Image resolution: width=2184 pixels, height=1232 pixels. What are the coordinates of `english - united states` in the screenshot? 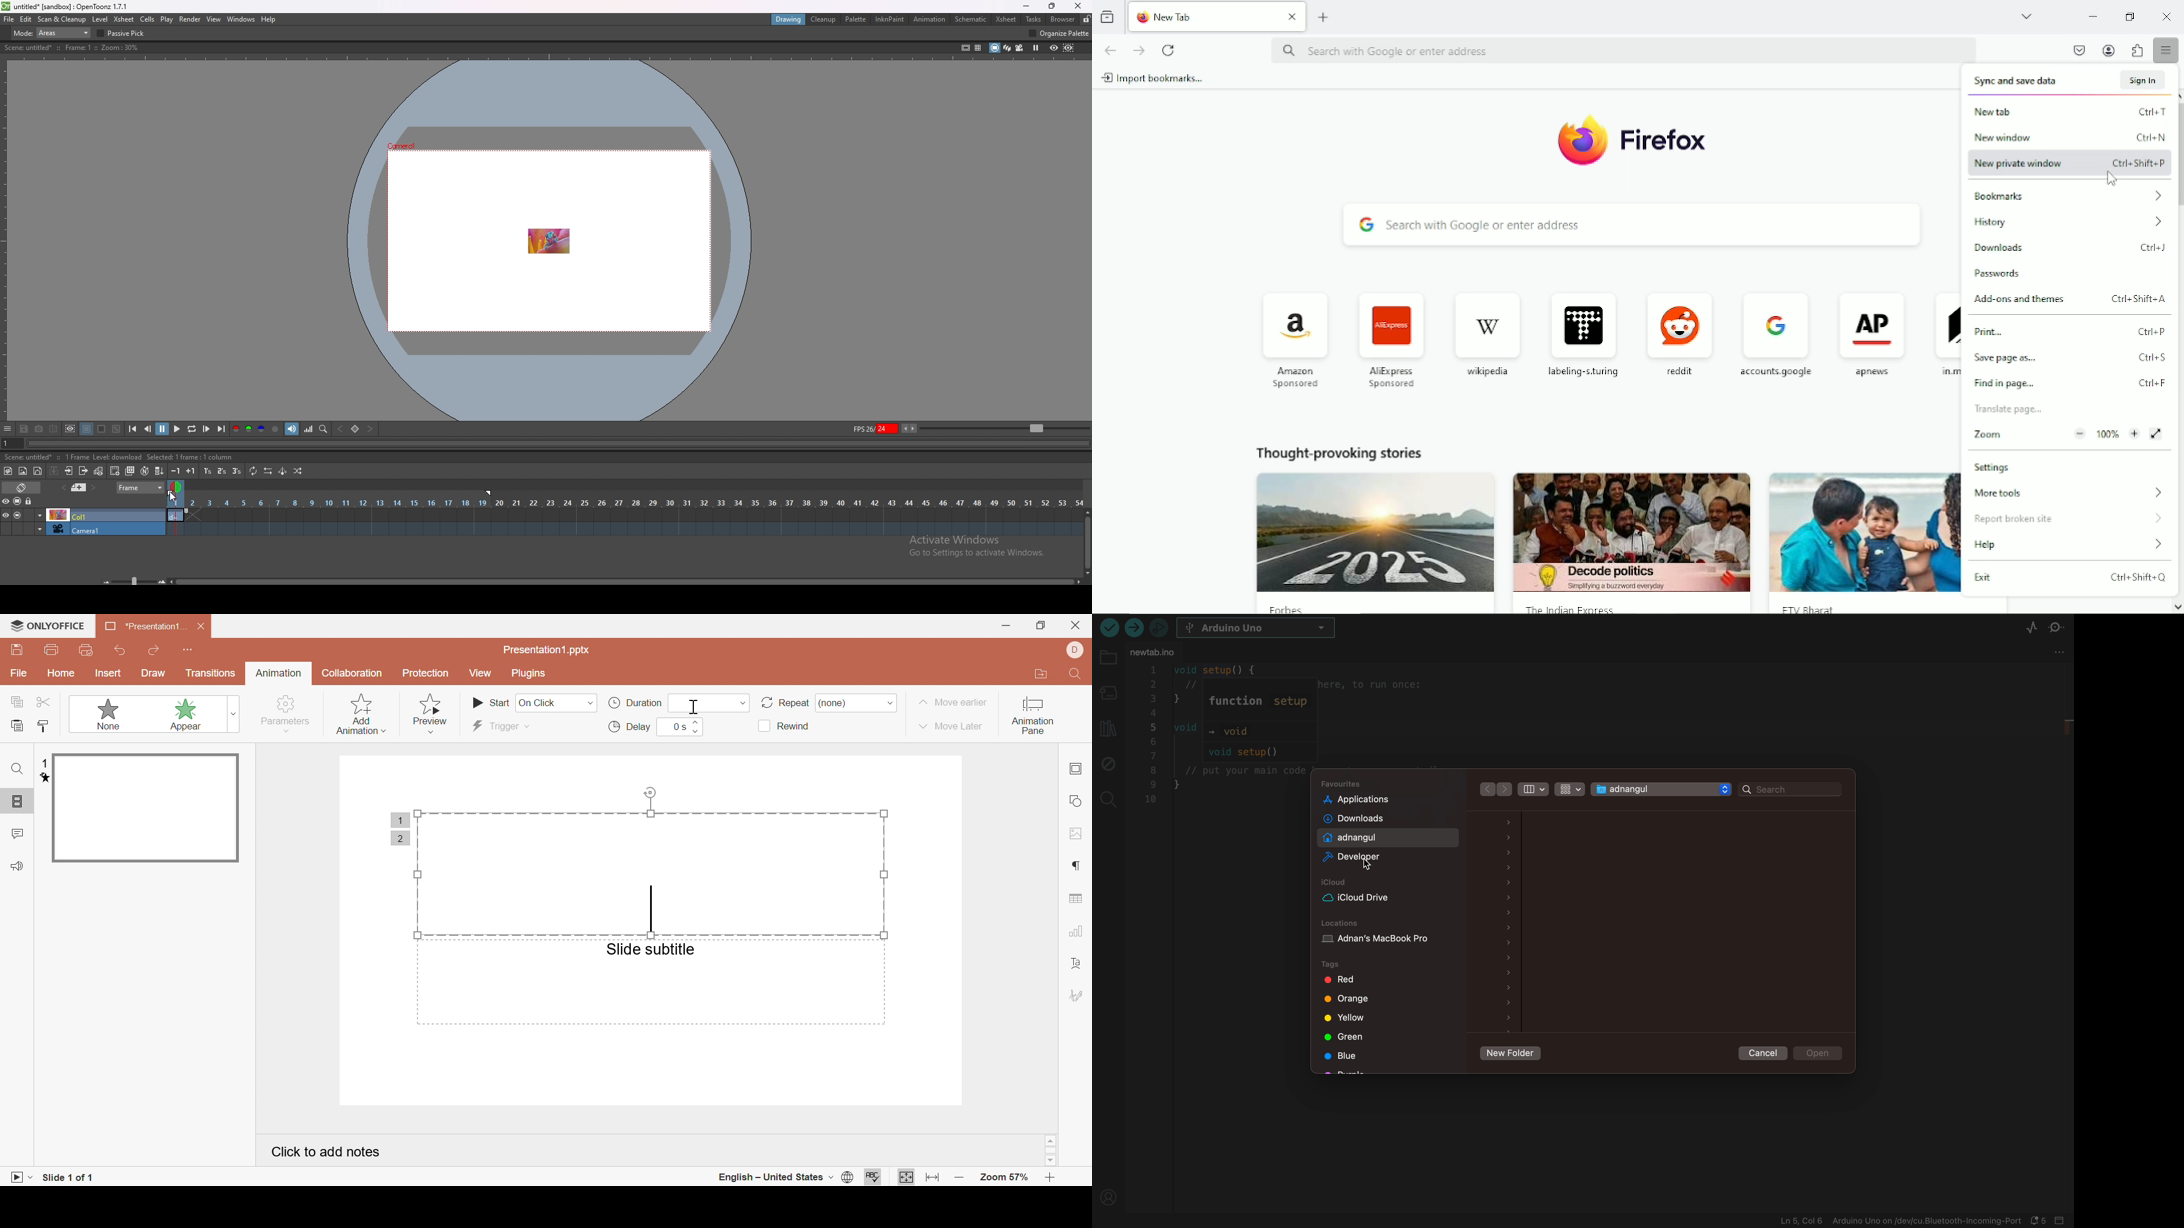 It's located at (774, 1178).